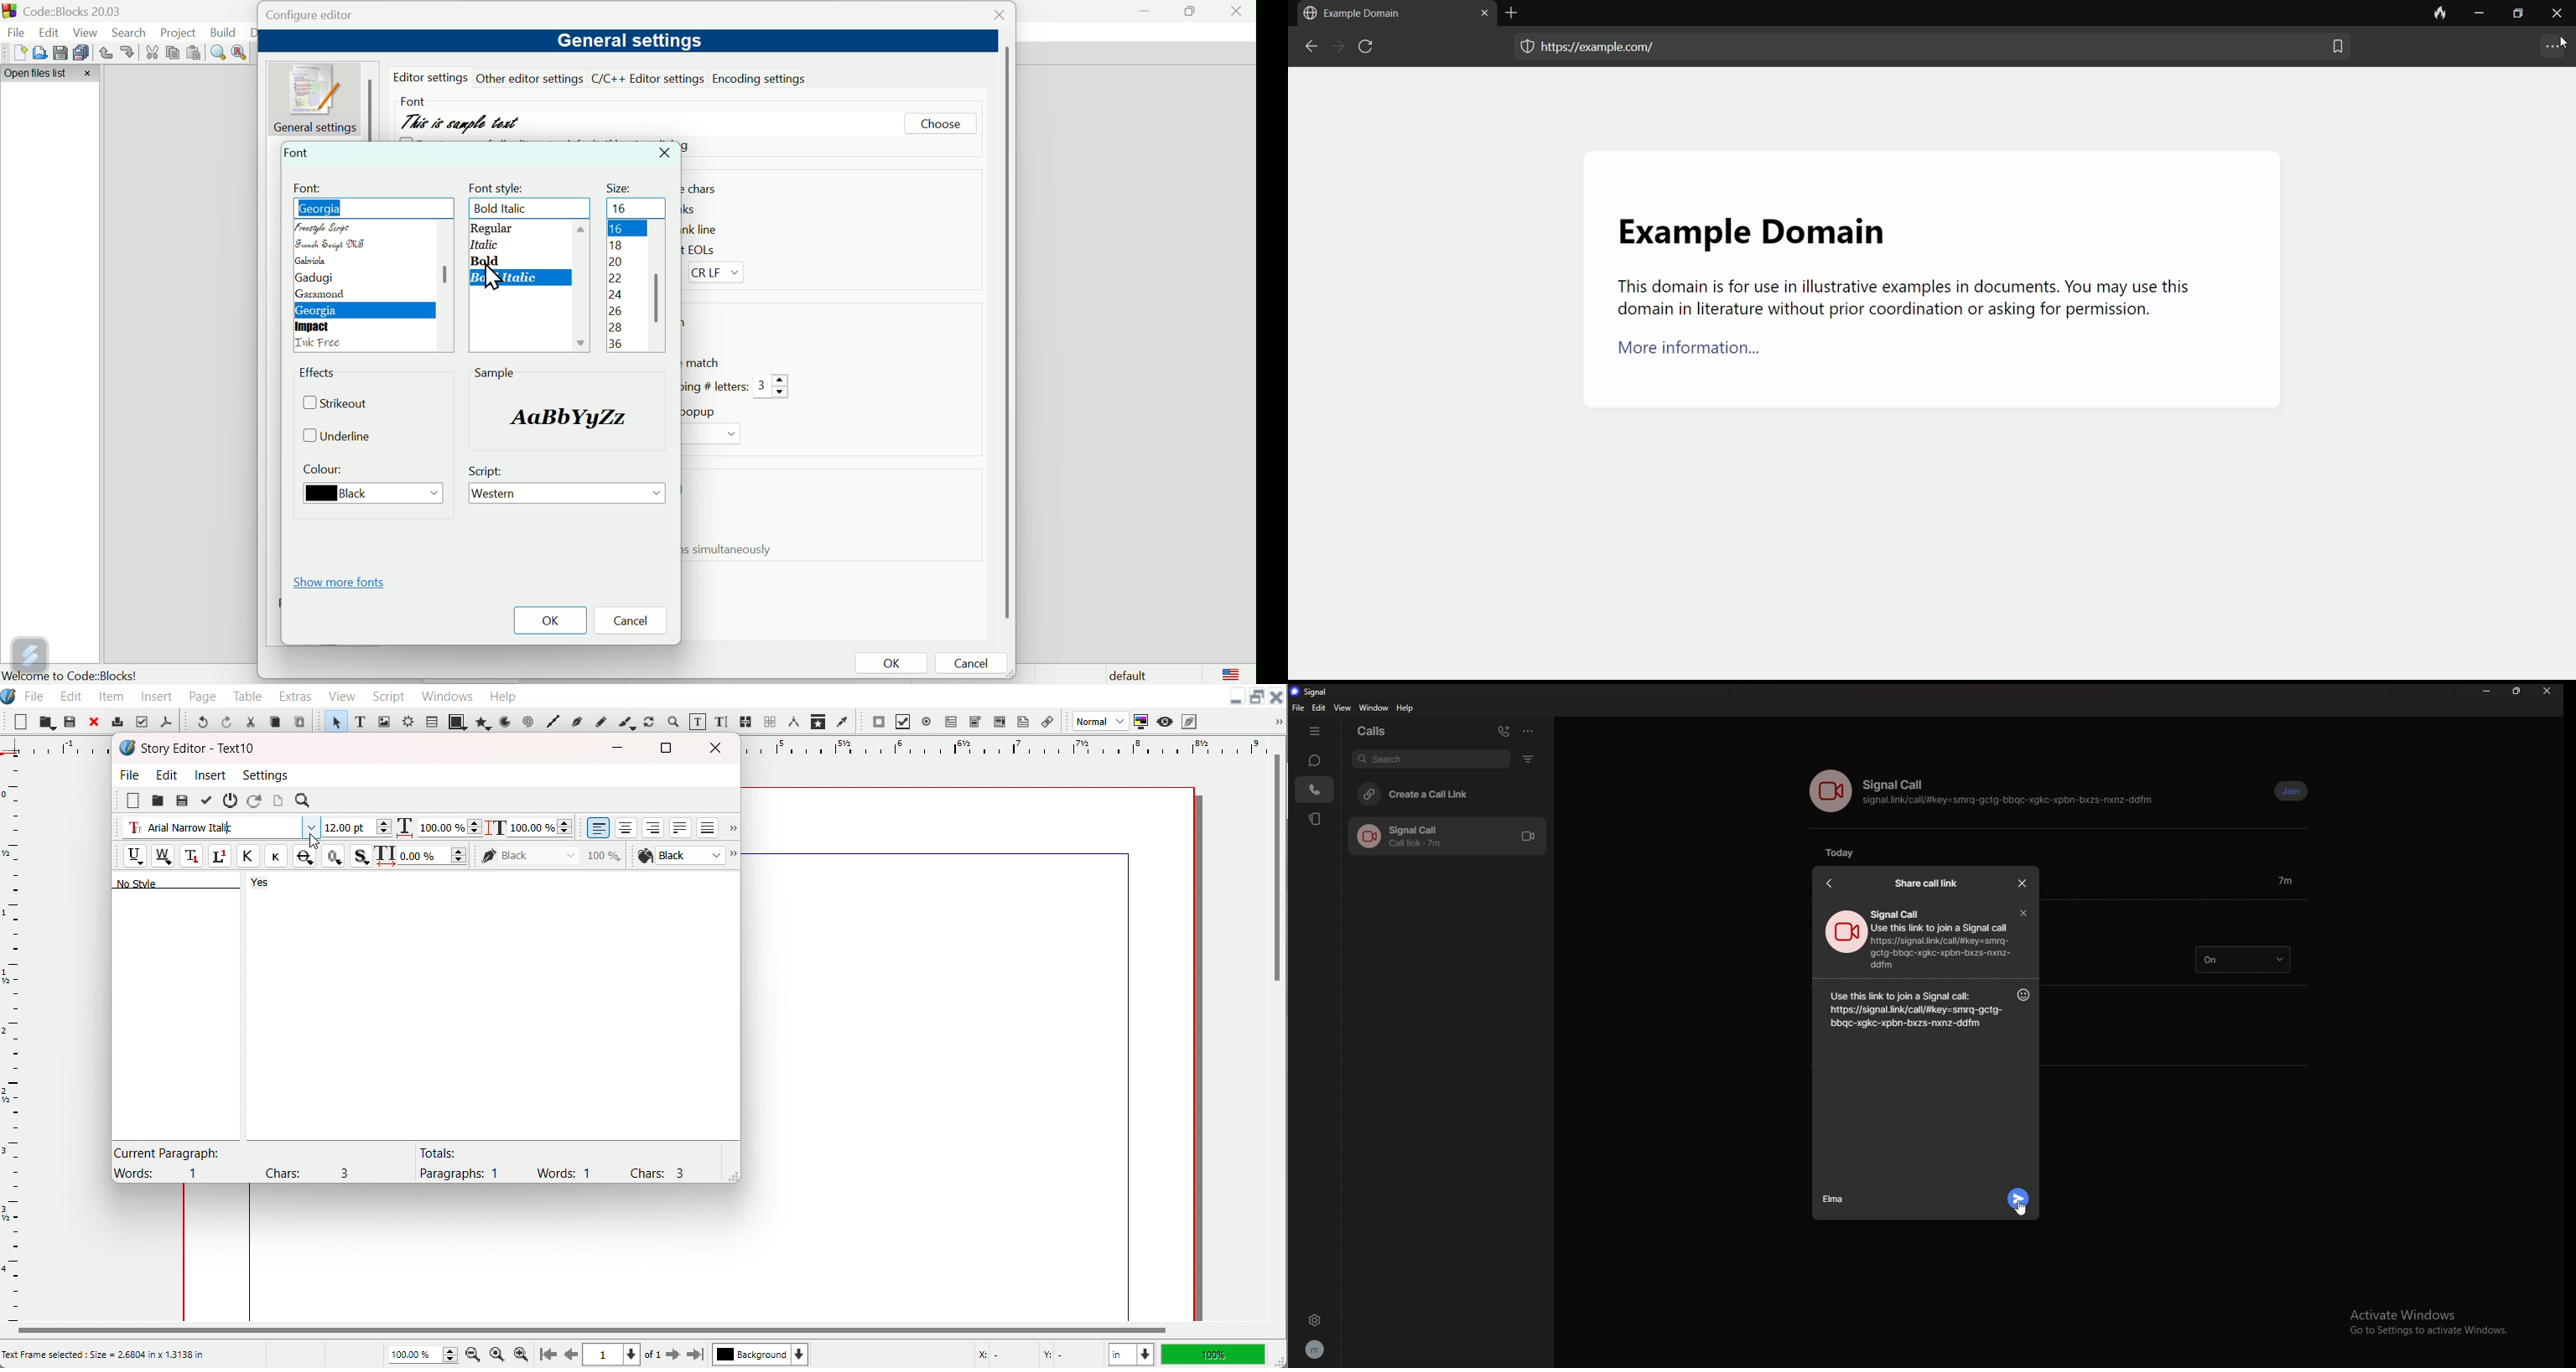 The width and height of the screenshot is (2576, 1372). What do you see at coordinates (226, 721) in the screenshot?
I see `Redo` at bounding box center [226, 721].